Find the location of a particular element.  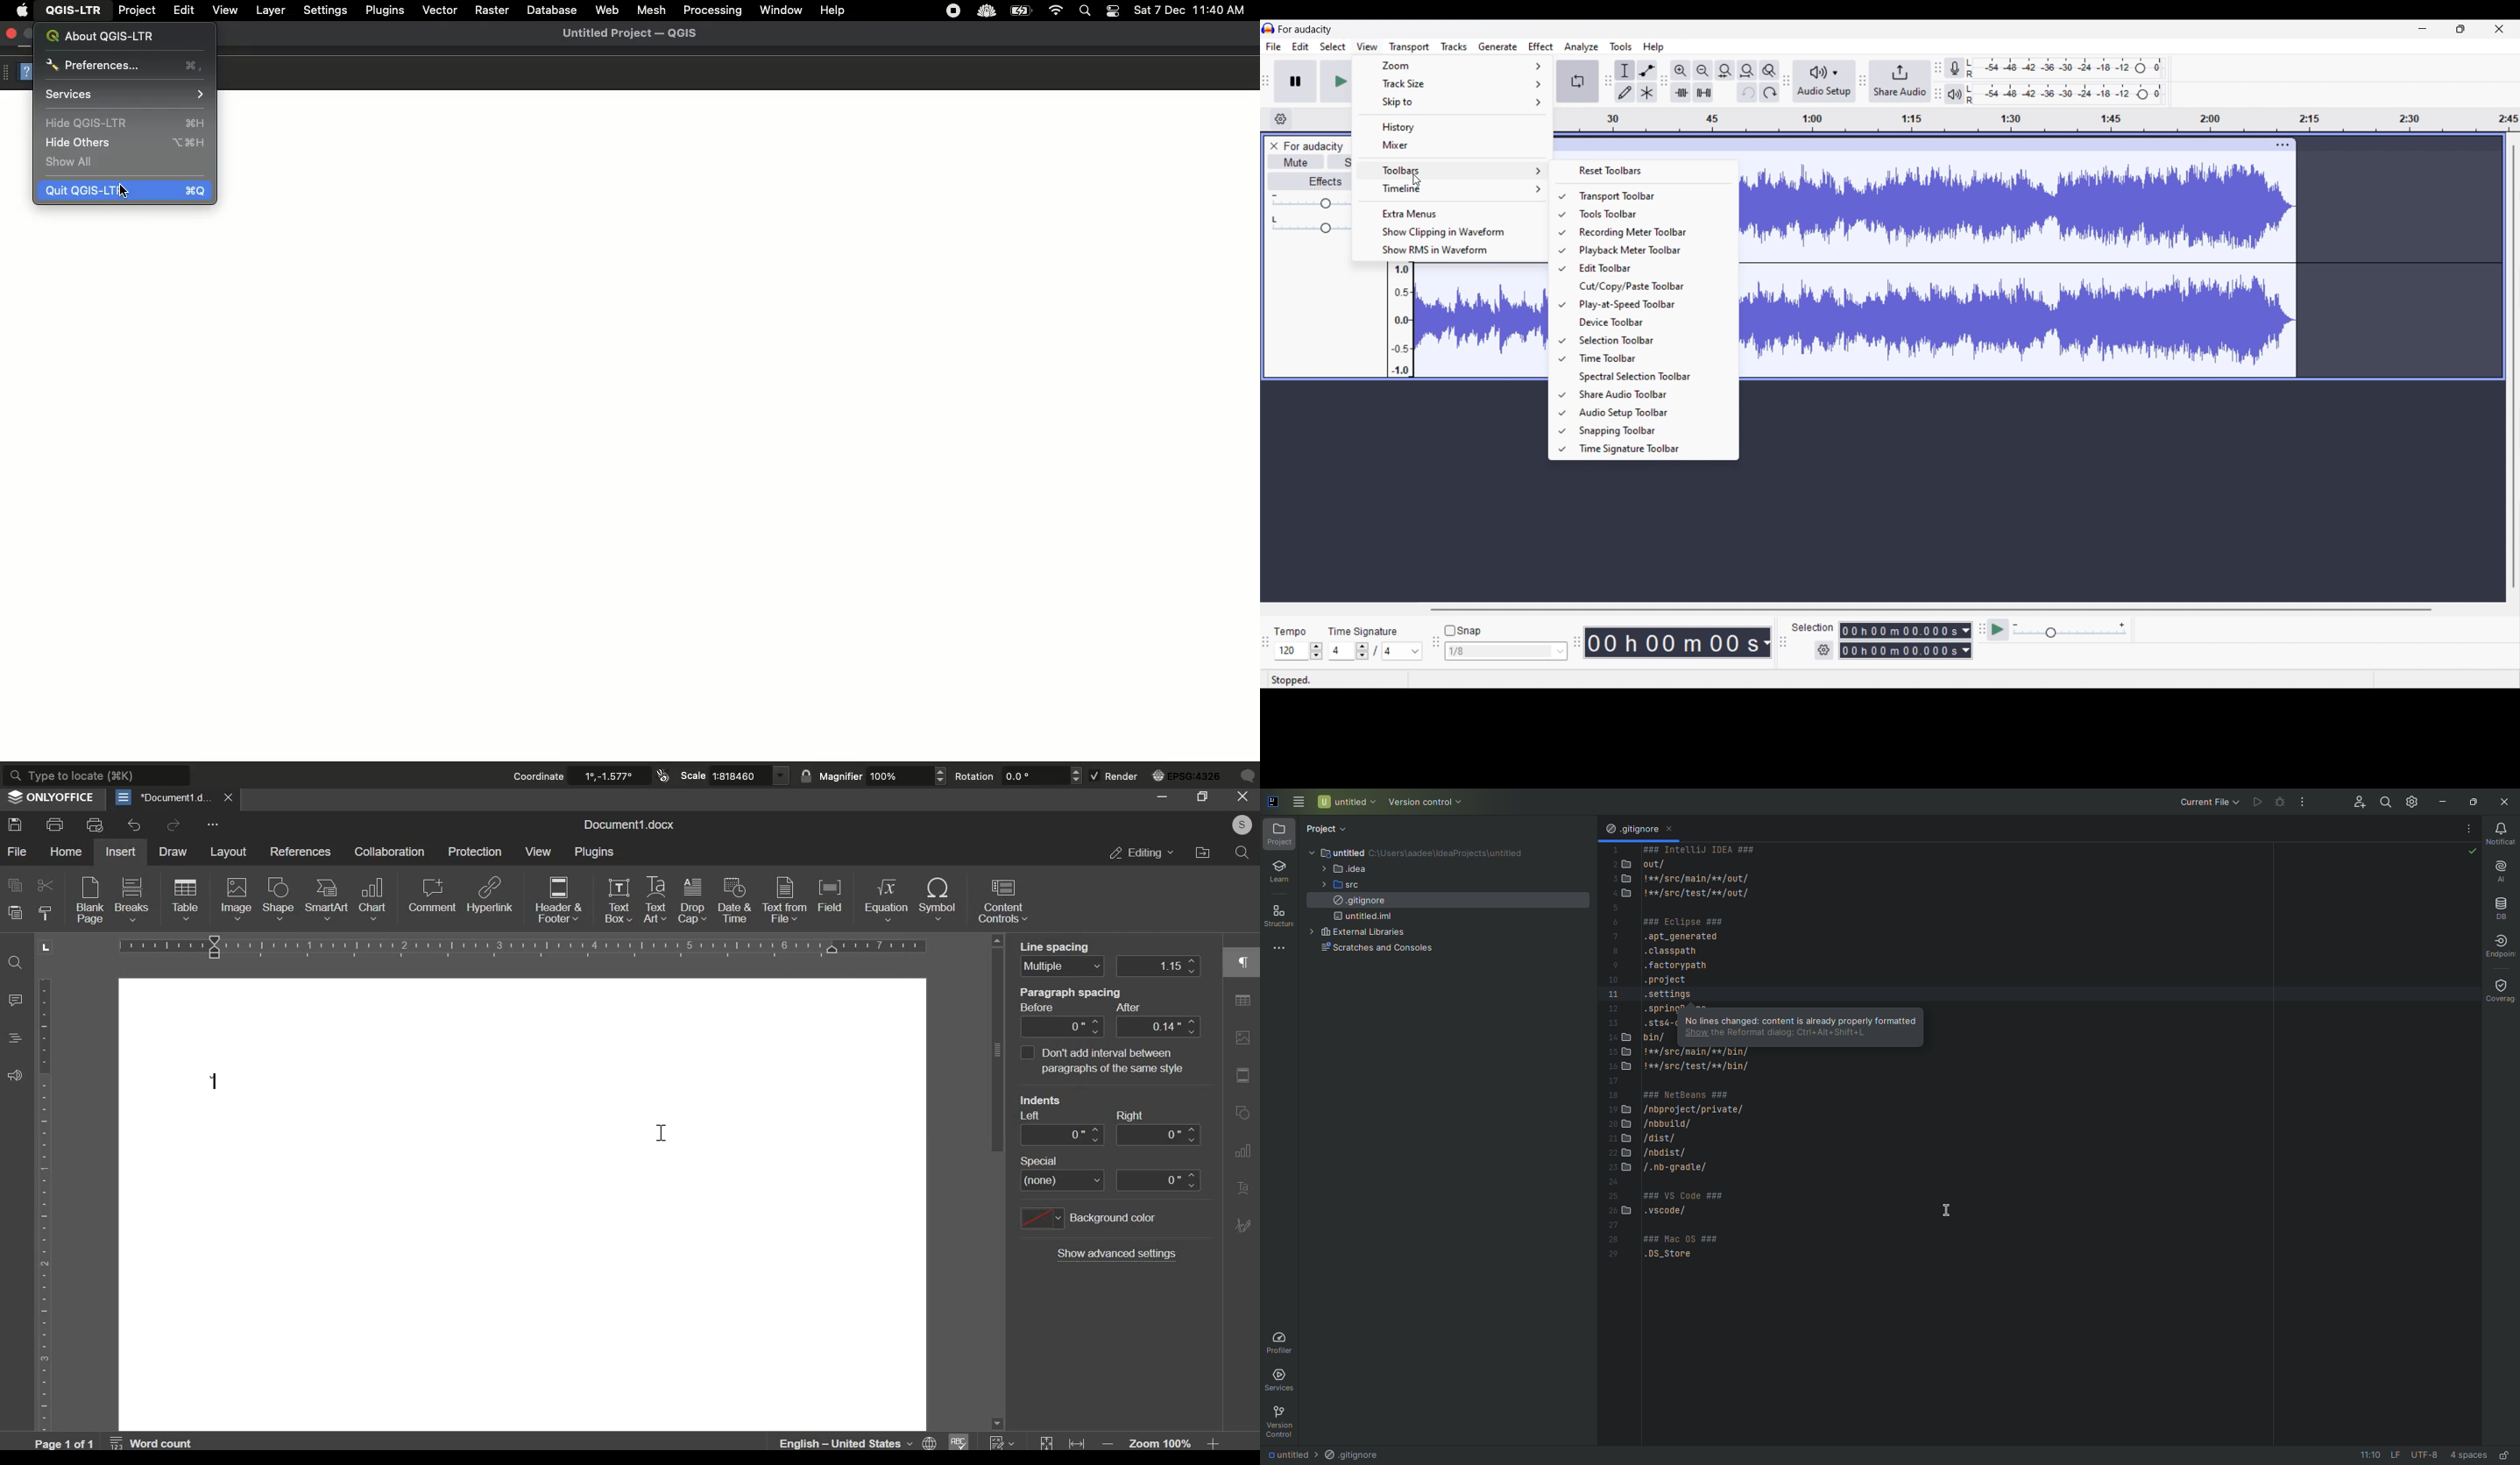

vertical slider is located at coordinates (998, 1182).